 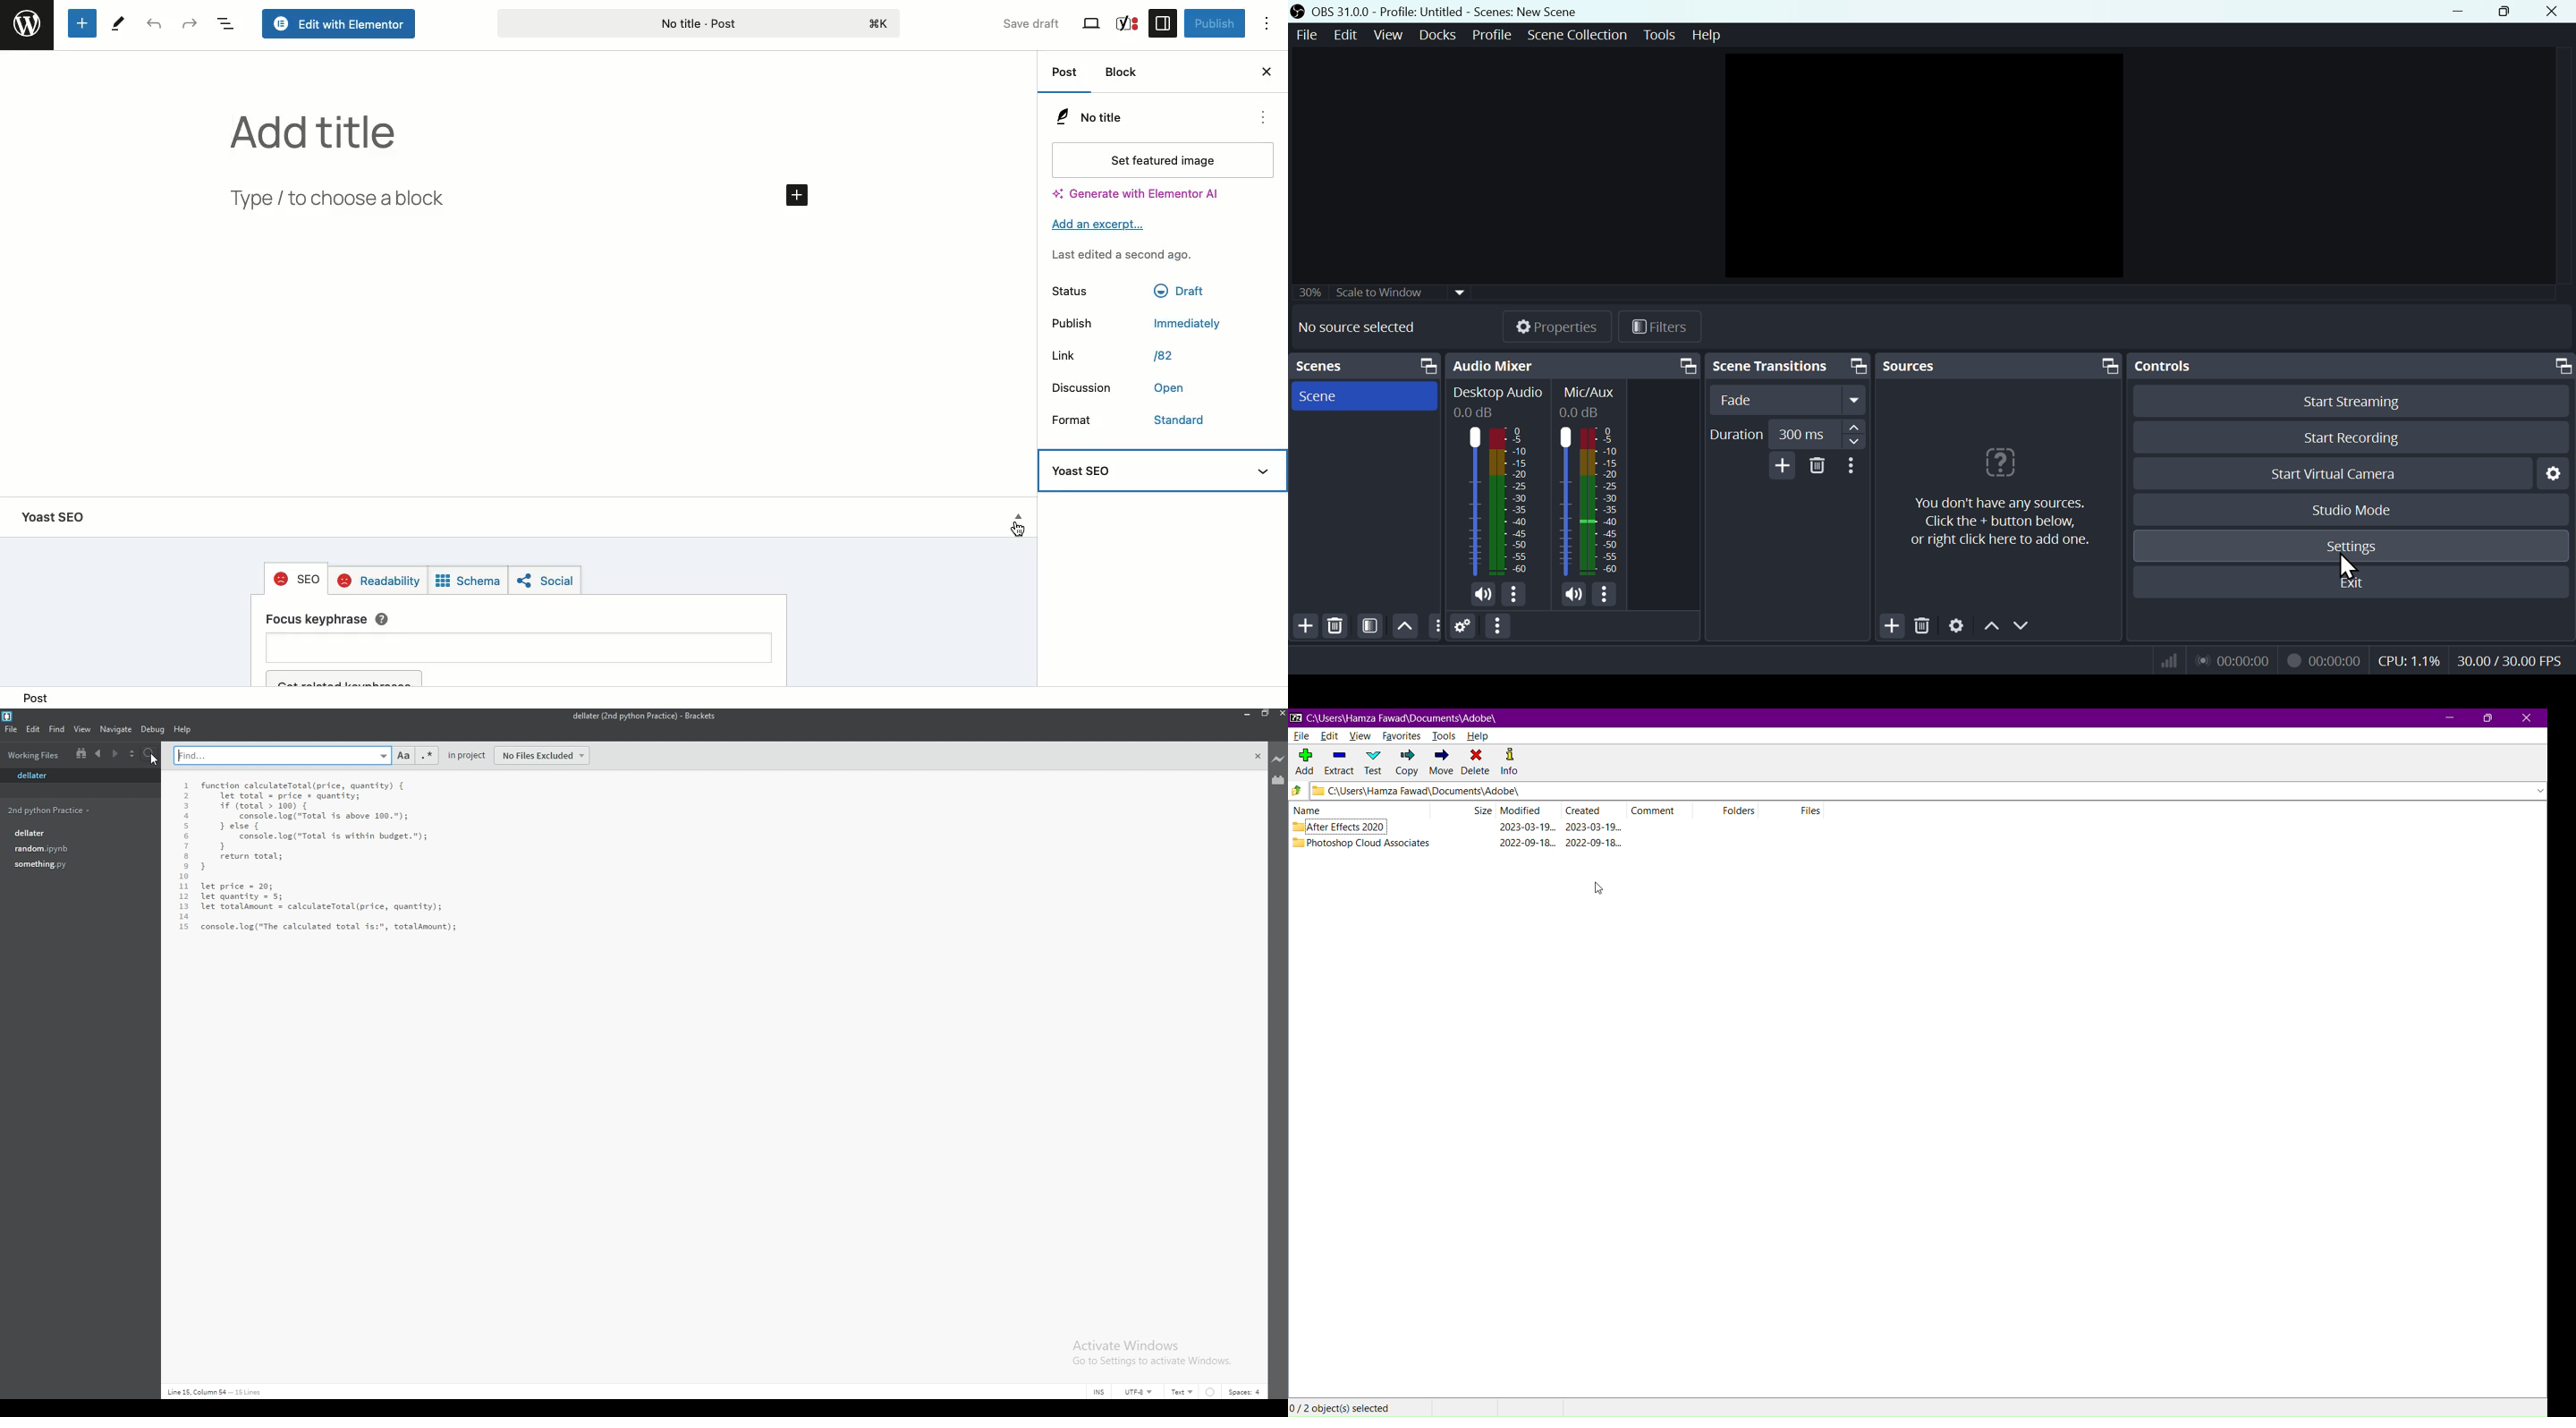 What do you see at coordinates (186, 818) in the screenshot?
I see `4` at bounding box center [186, 818].